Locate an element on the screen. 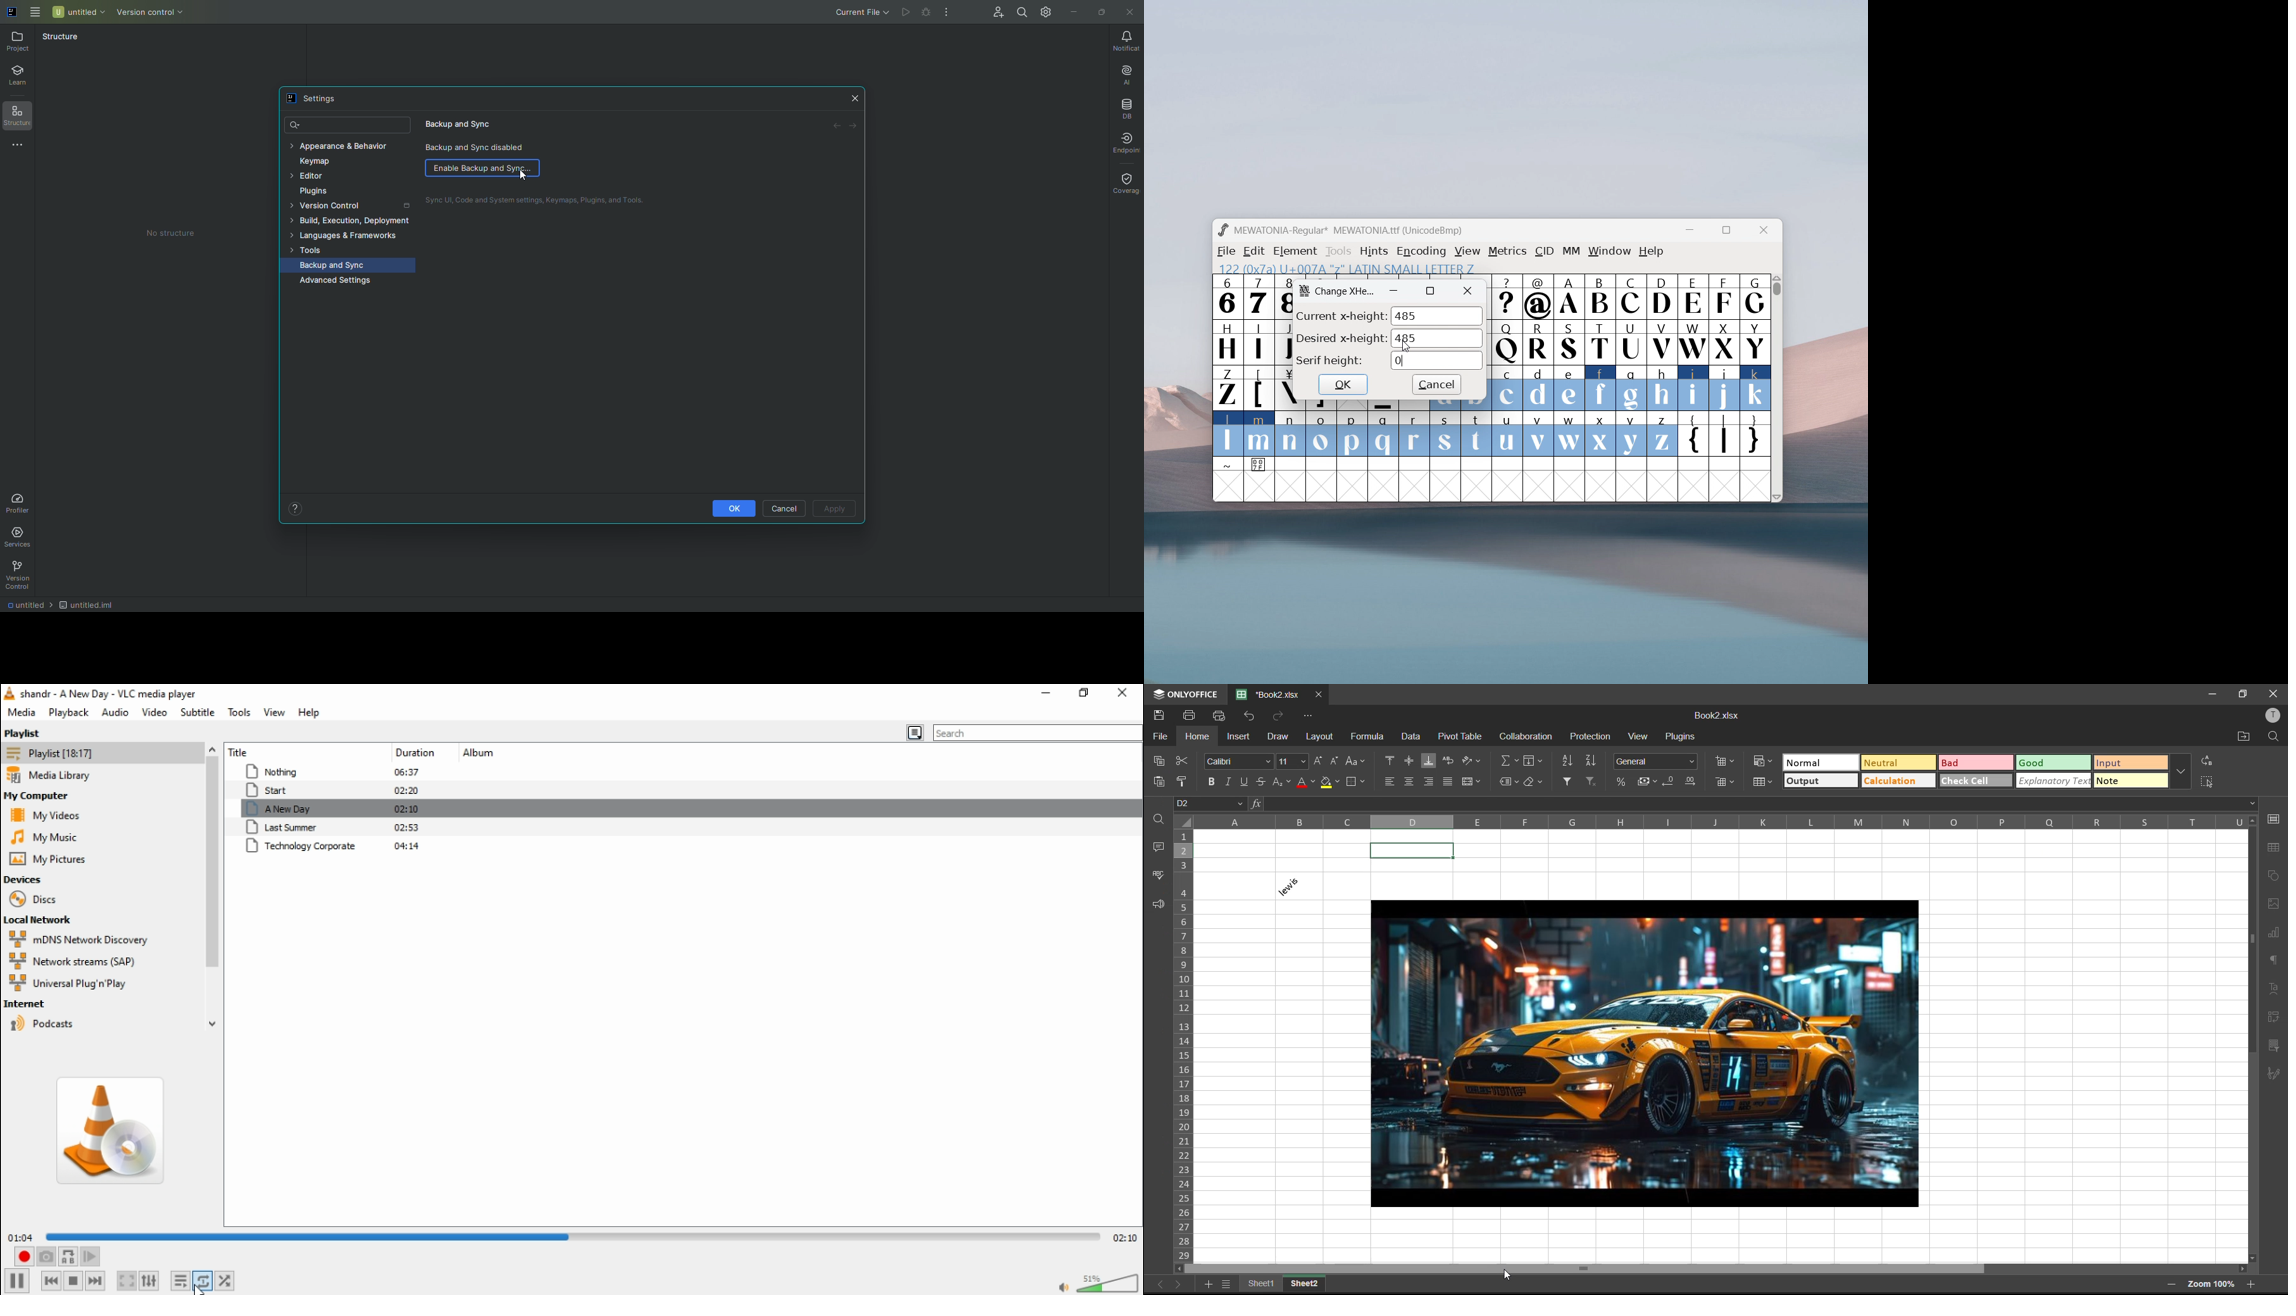 This screenshot has width=2296, height=1316. normal is located at coordinates (1821, 763).